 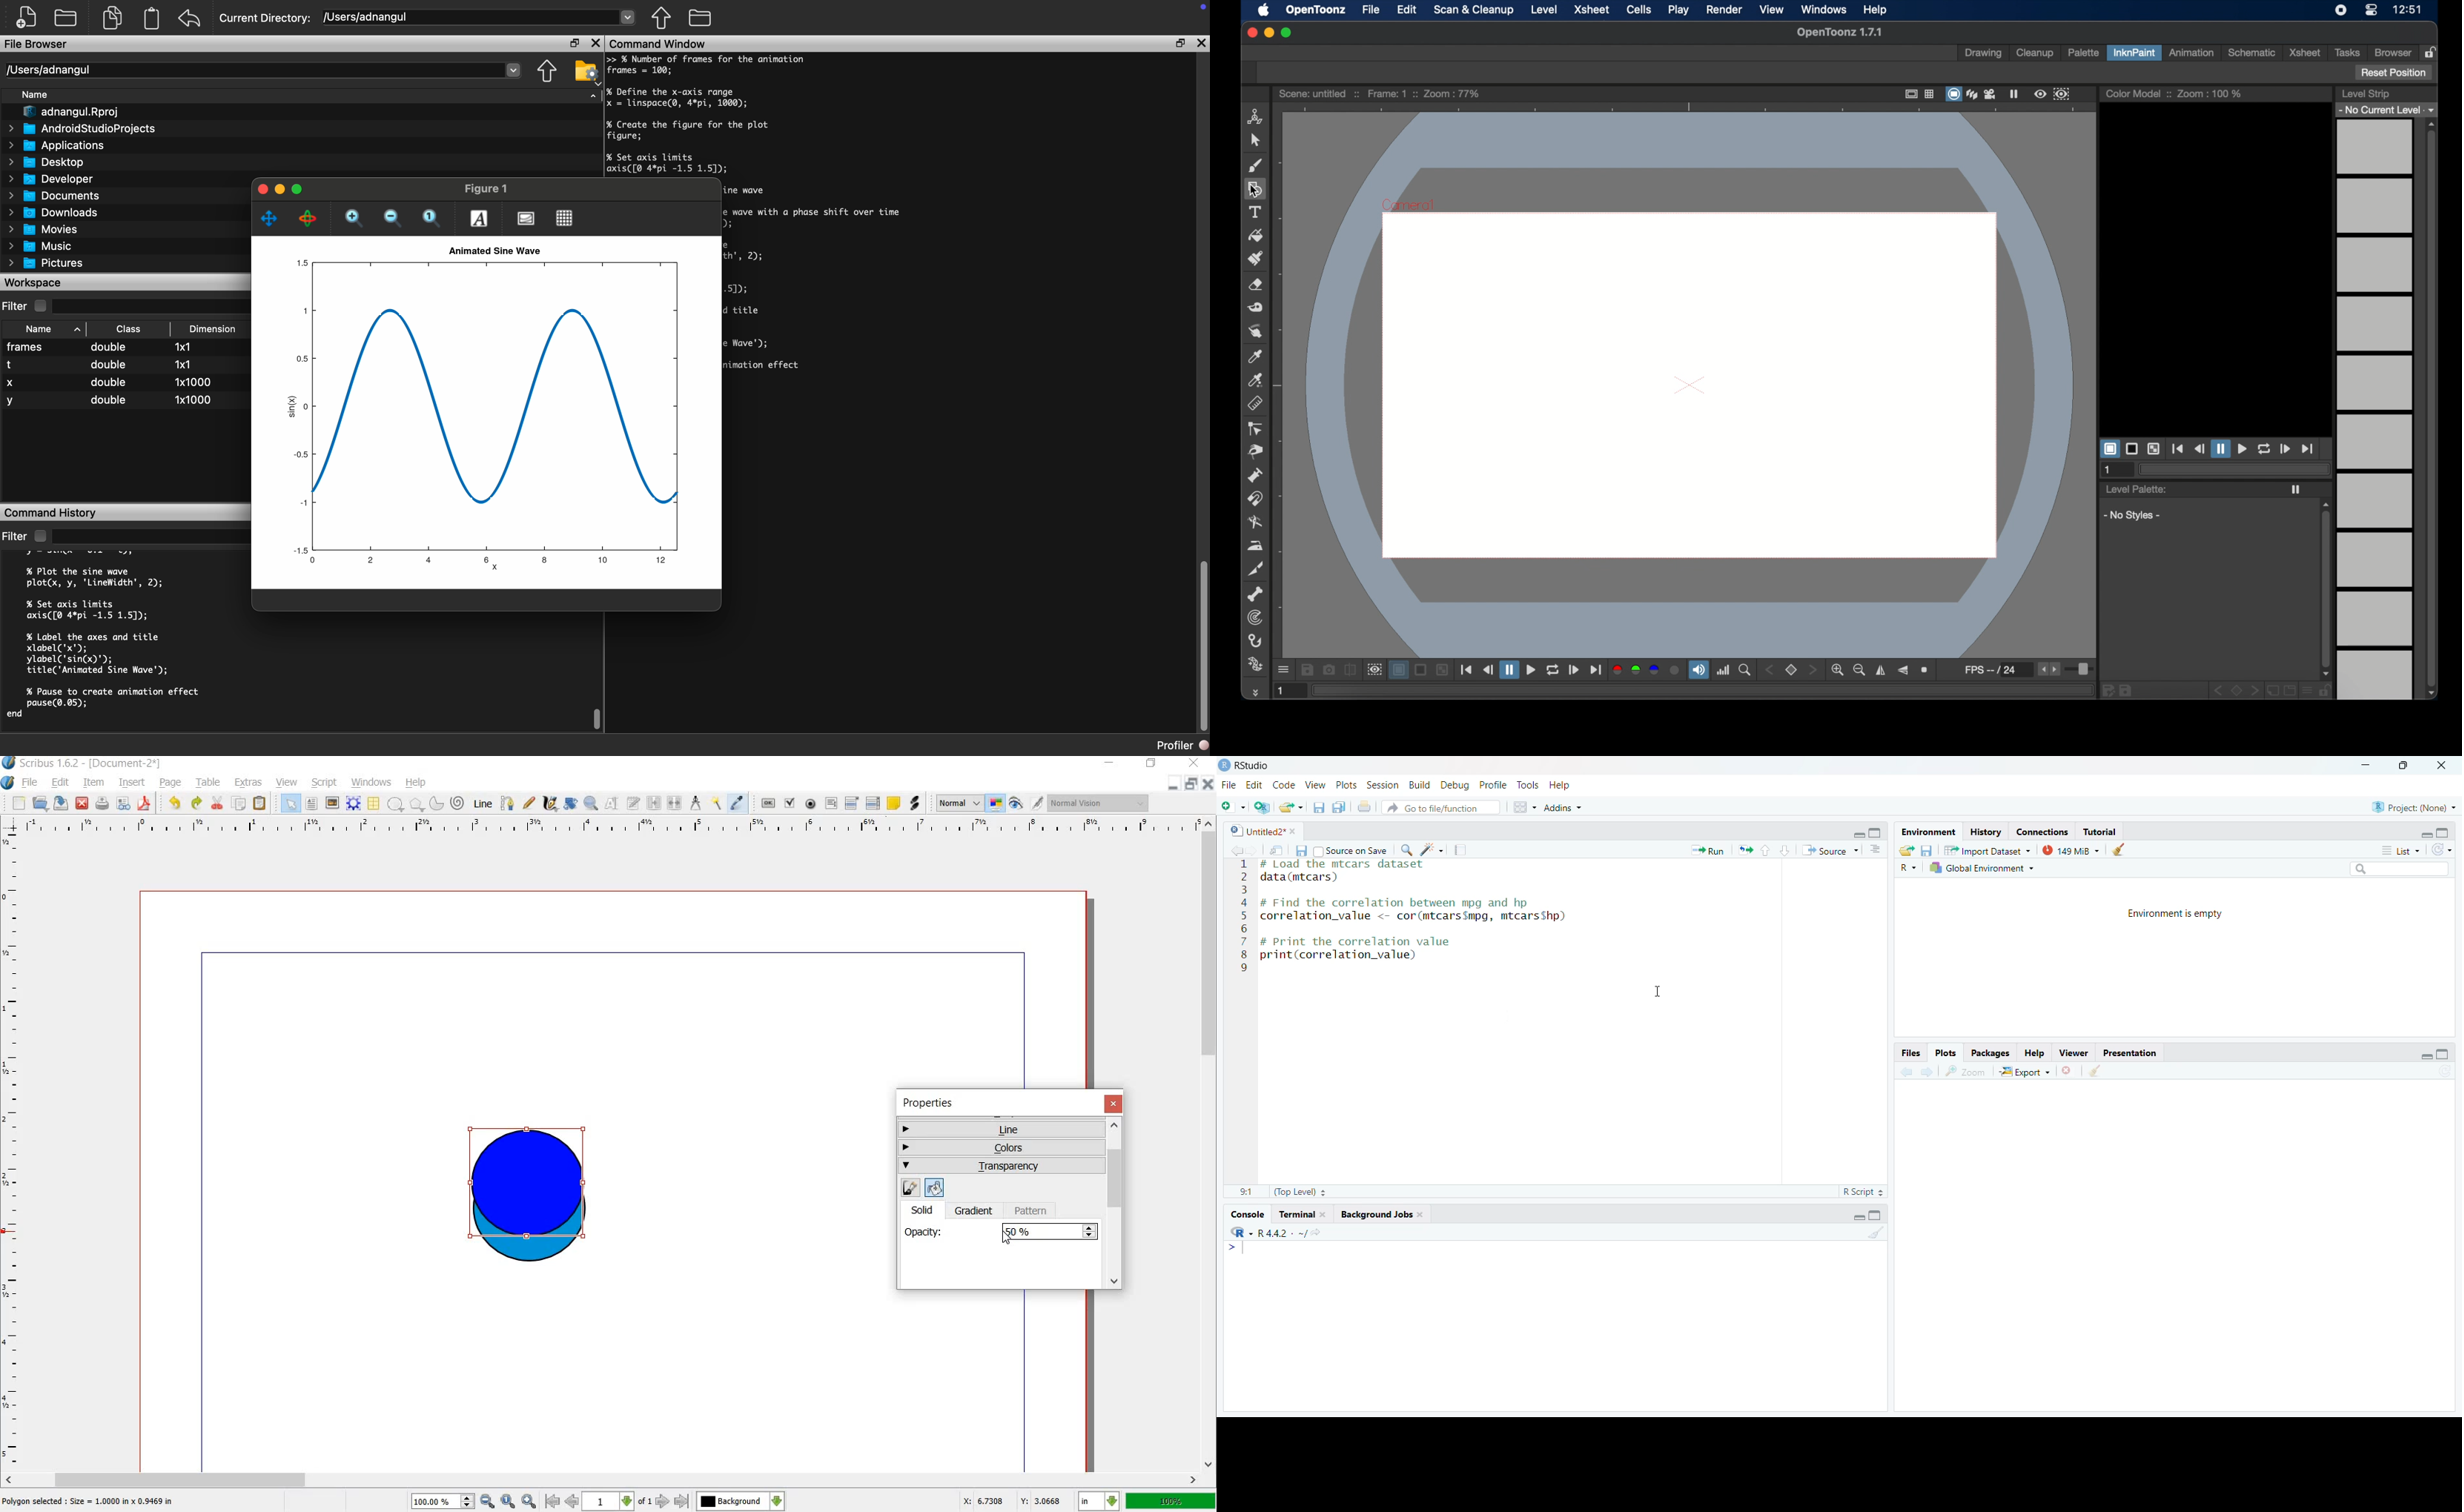 What do you see at coordinates (1987, 851) in the screenshot?
I see `Import Database` at bounding box center [1987, 851].